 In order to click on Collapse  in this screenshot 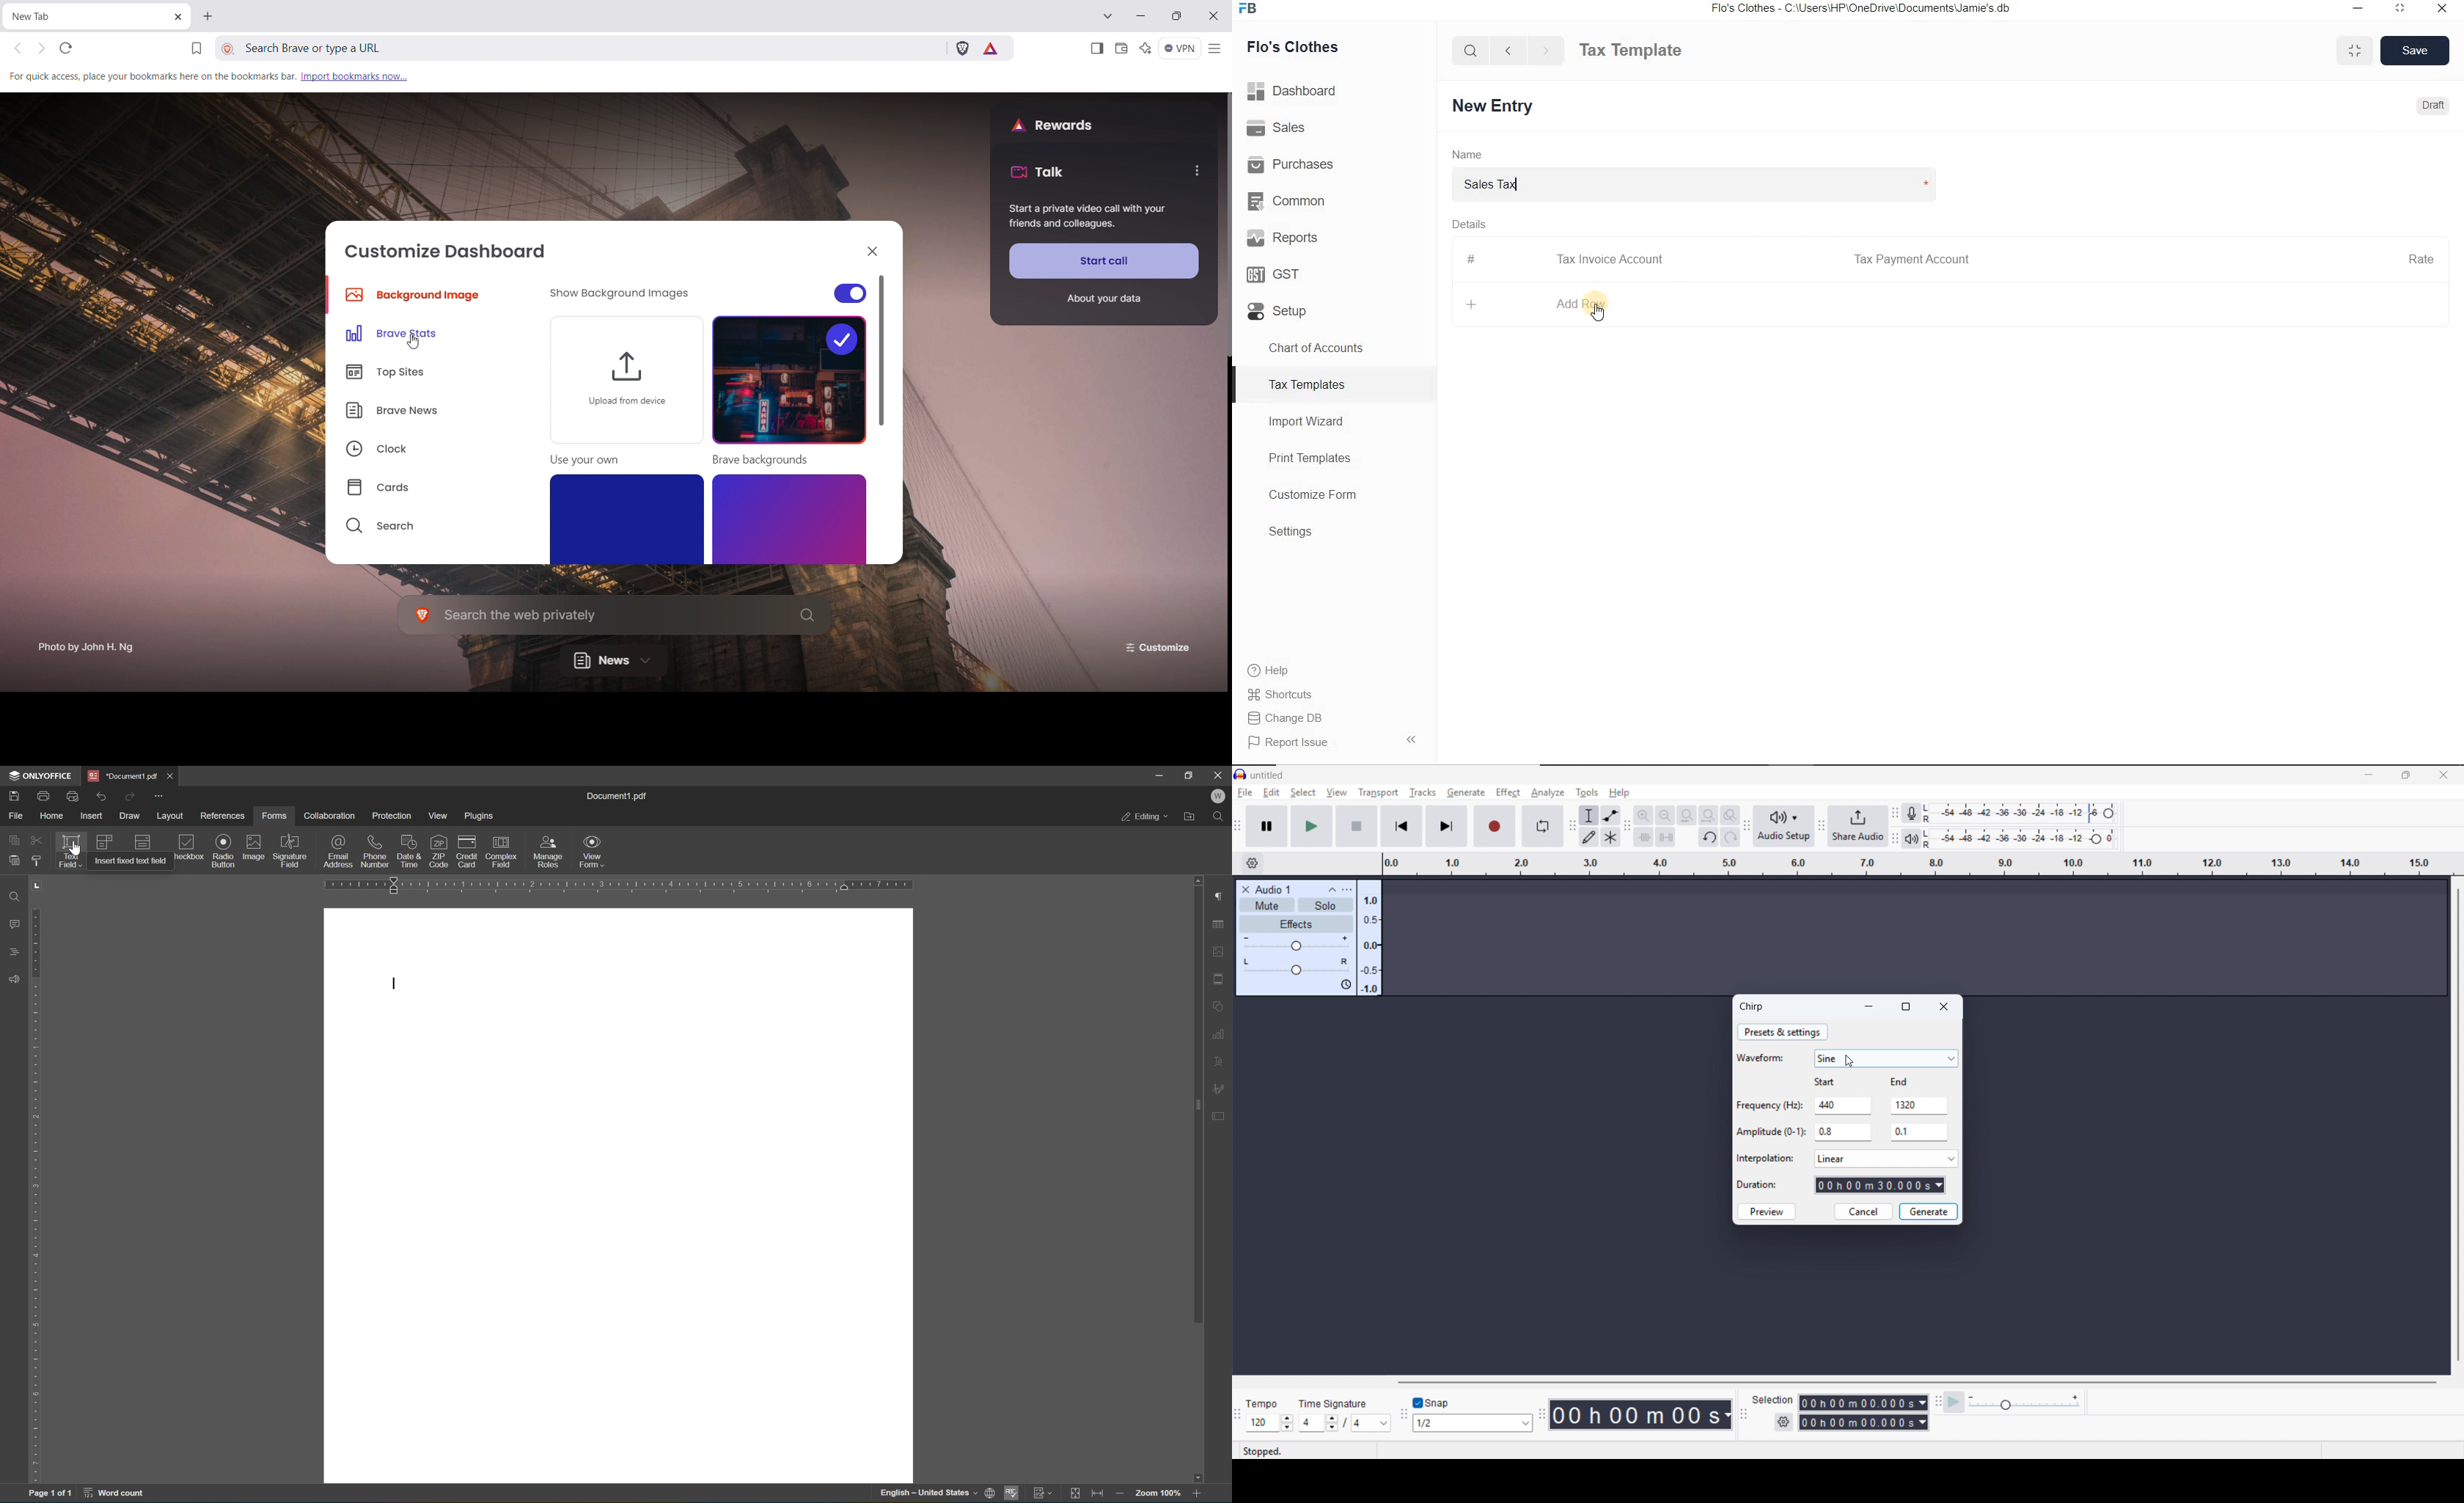, I will do `click(1332, 889)`.